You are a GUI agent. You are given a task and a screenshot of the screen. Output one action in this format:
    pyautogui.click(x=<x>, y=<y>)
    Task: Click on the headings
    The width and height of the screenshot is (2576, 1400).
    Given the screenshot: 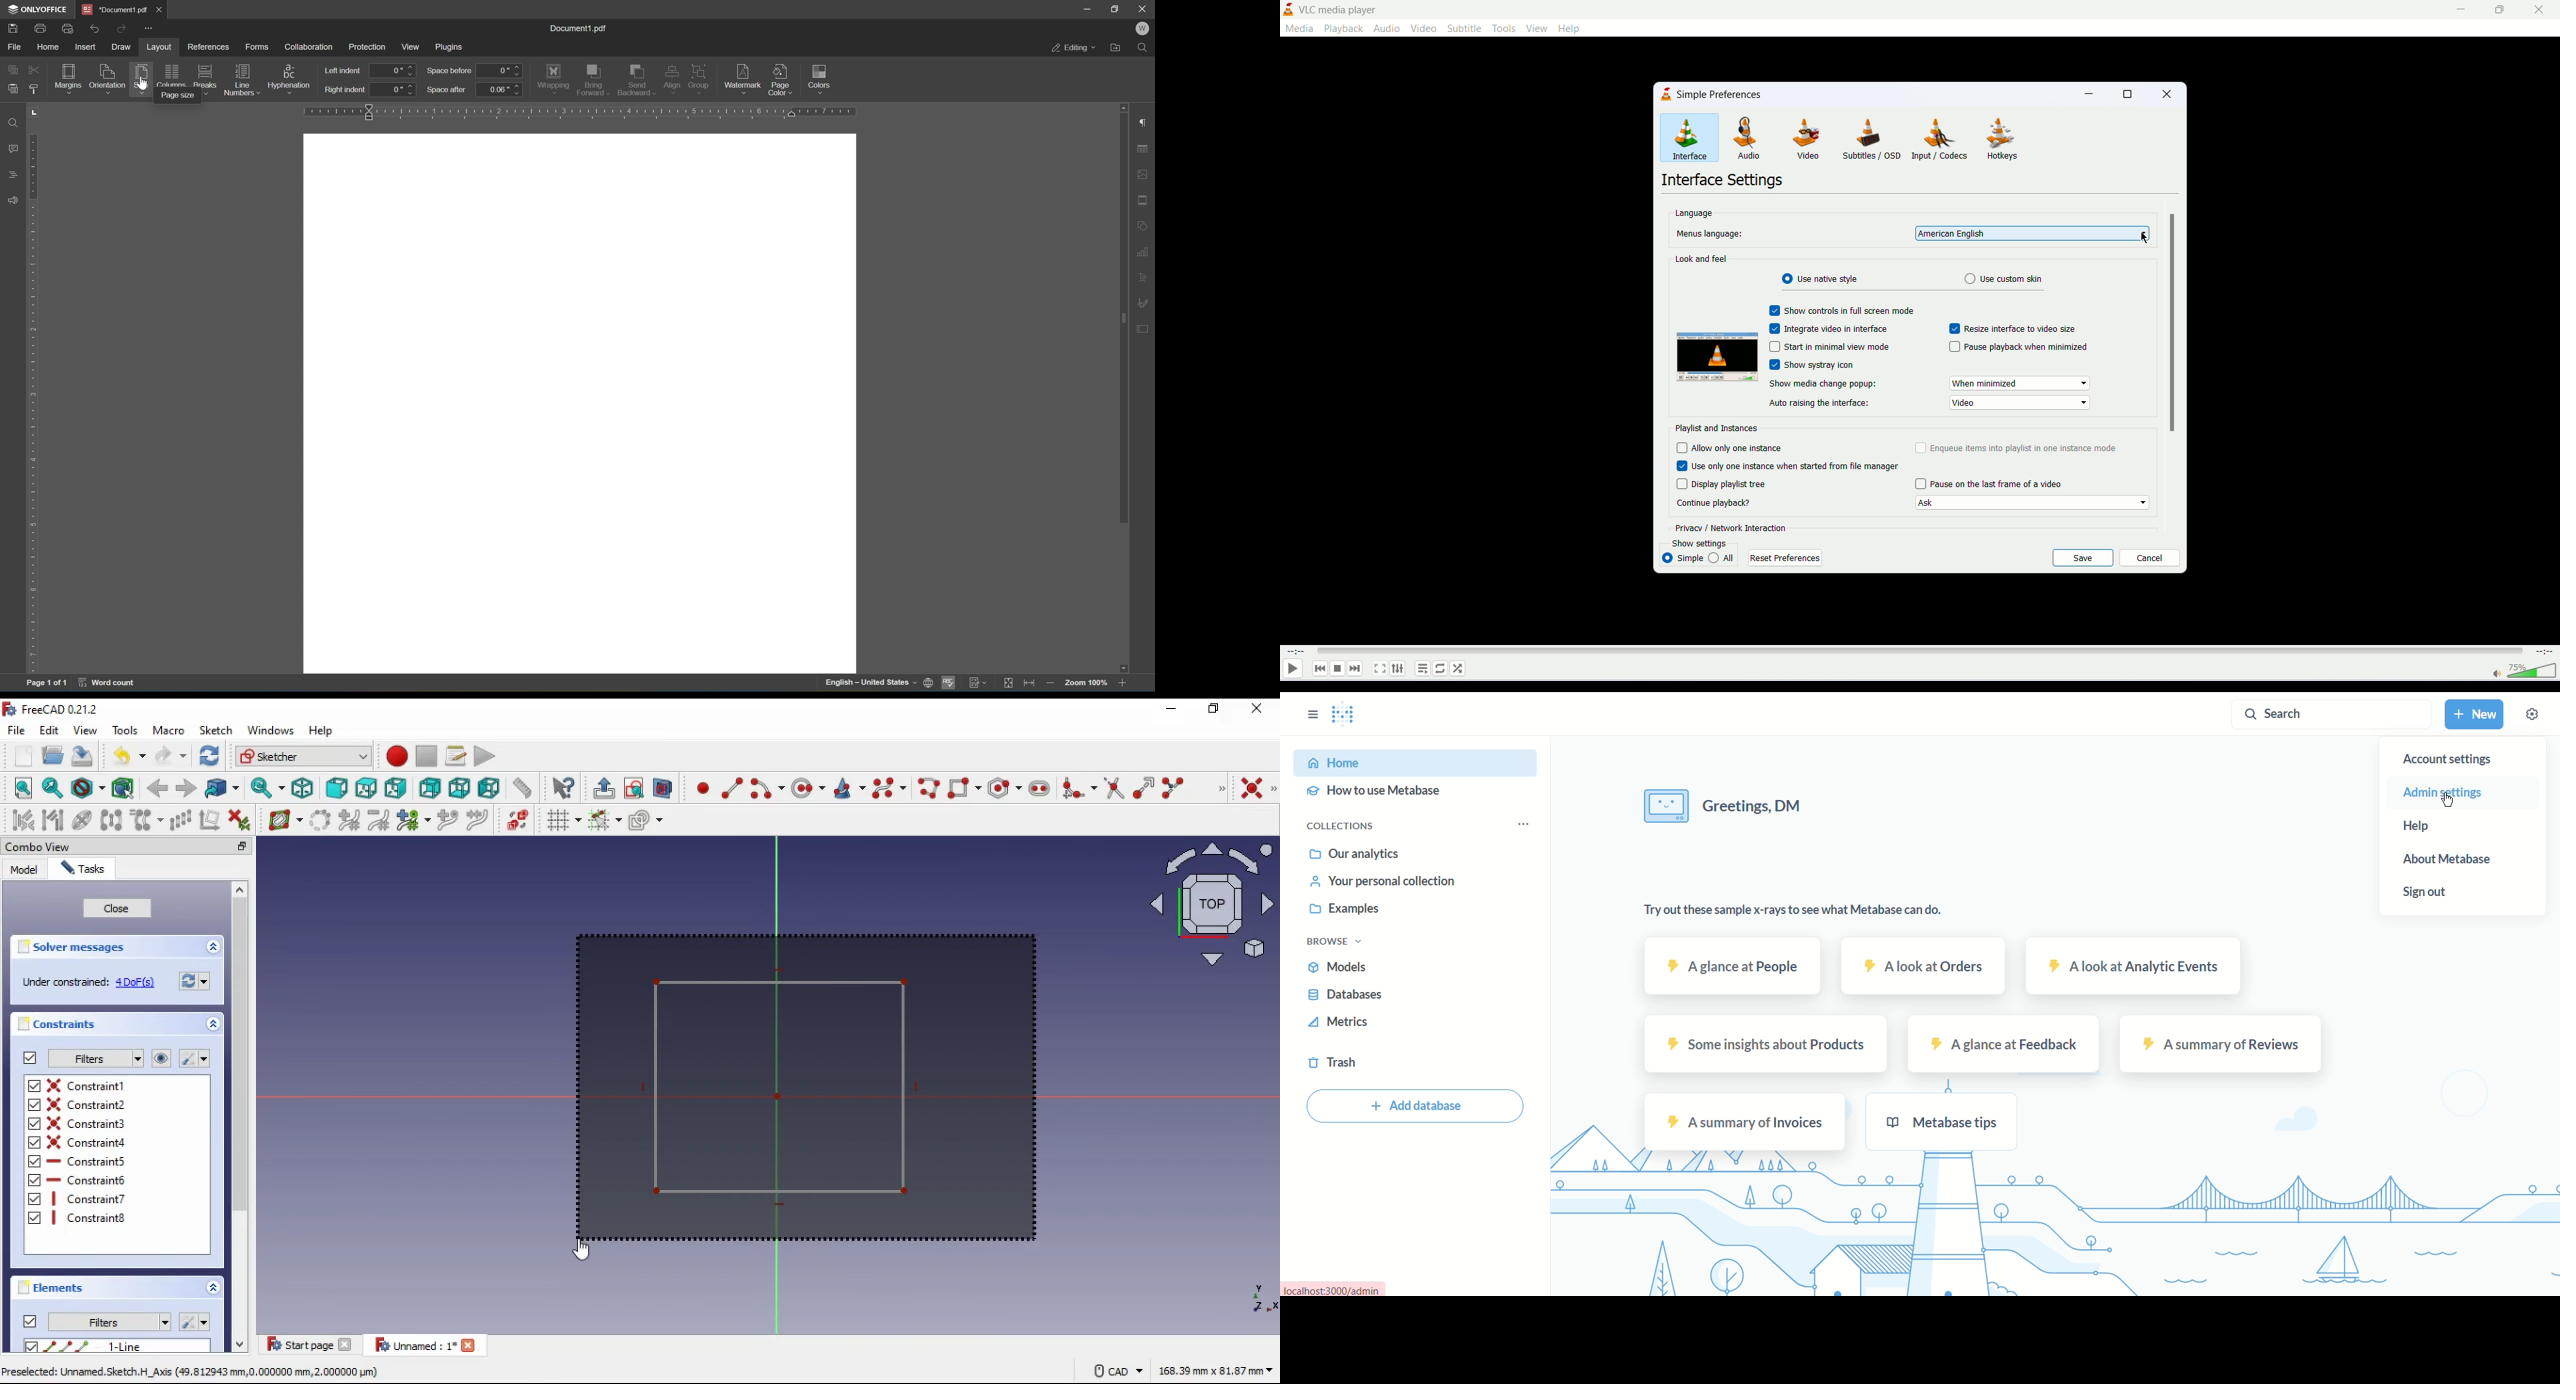 What is the action you would take?
    pyautogui.click(x=10, y=176)
    